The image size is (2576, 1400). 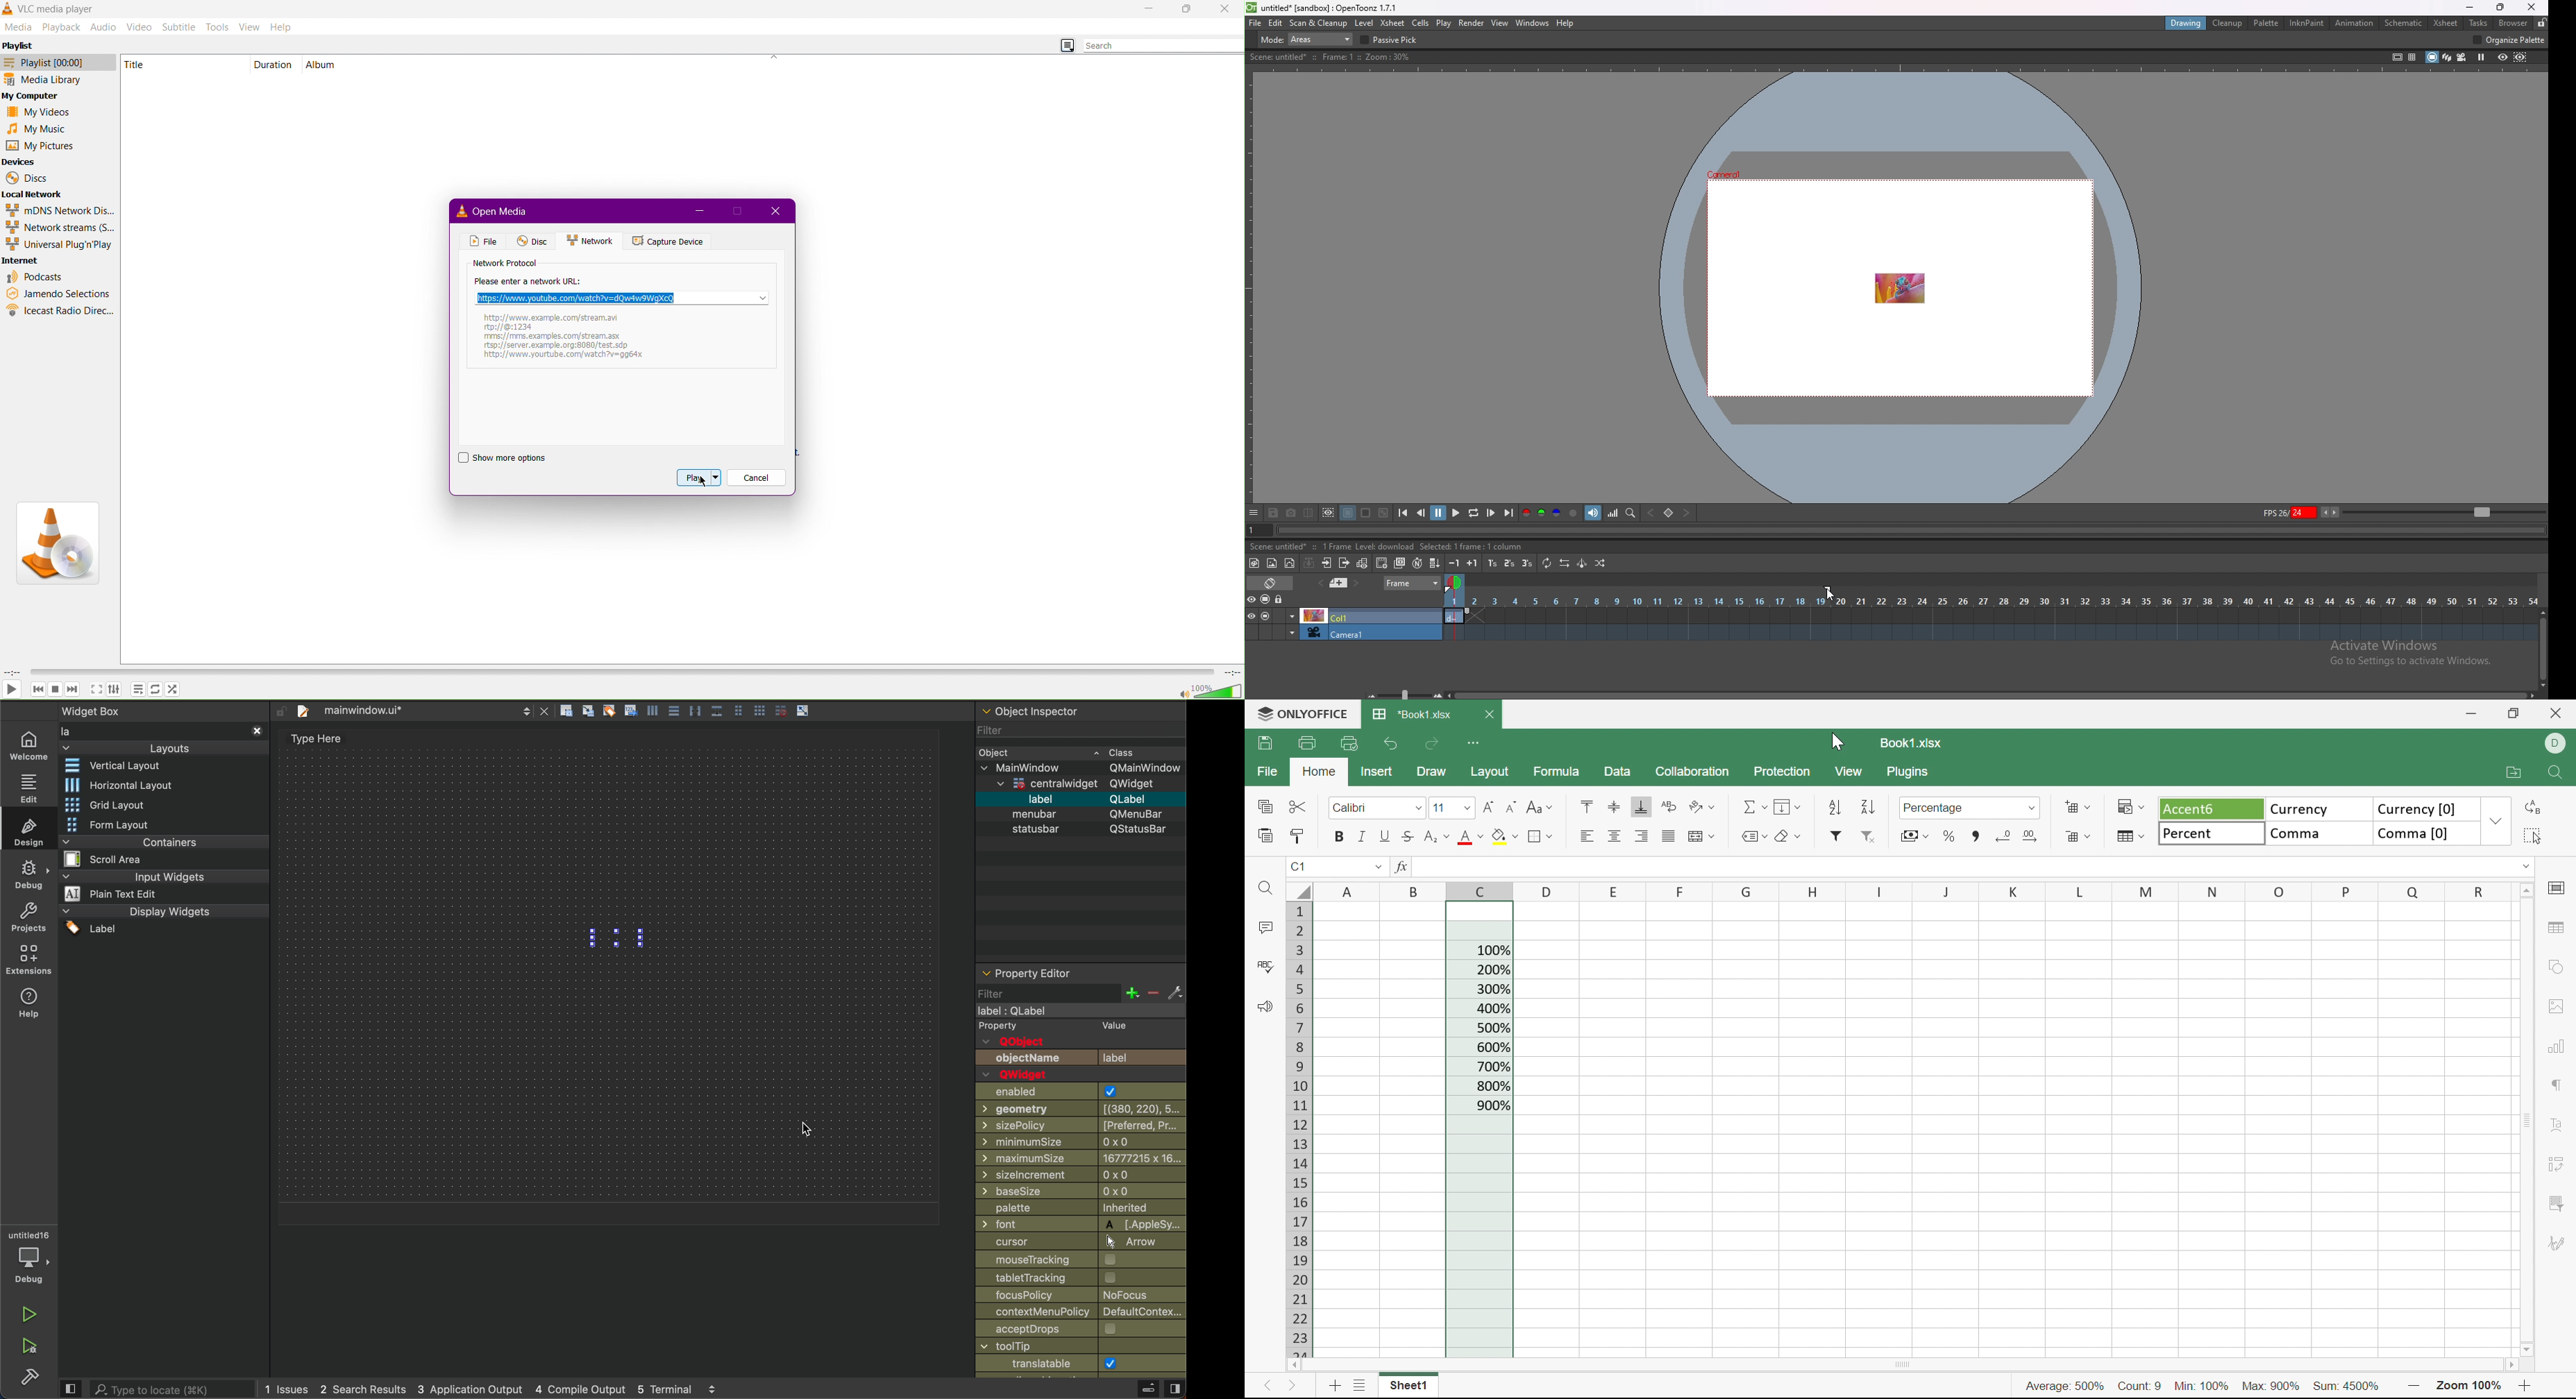 What do you see at coordinates (1207, 690) in the screenshot?
I see `Volume` at bounding box center [1207, 690].